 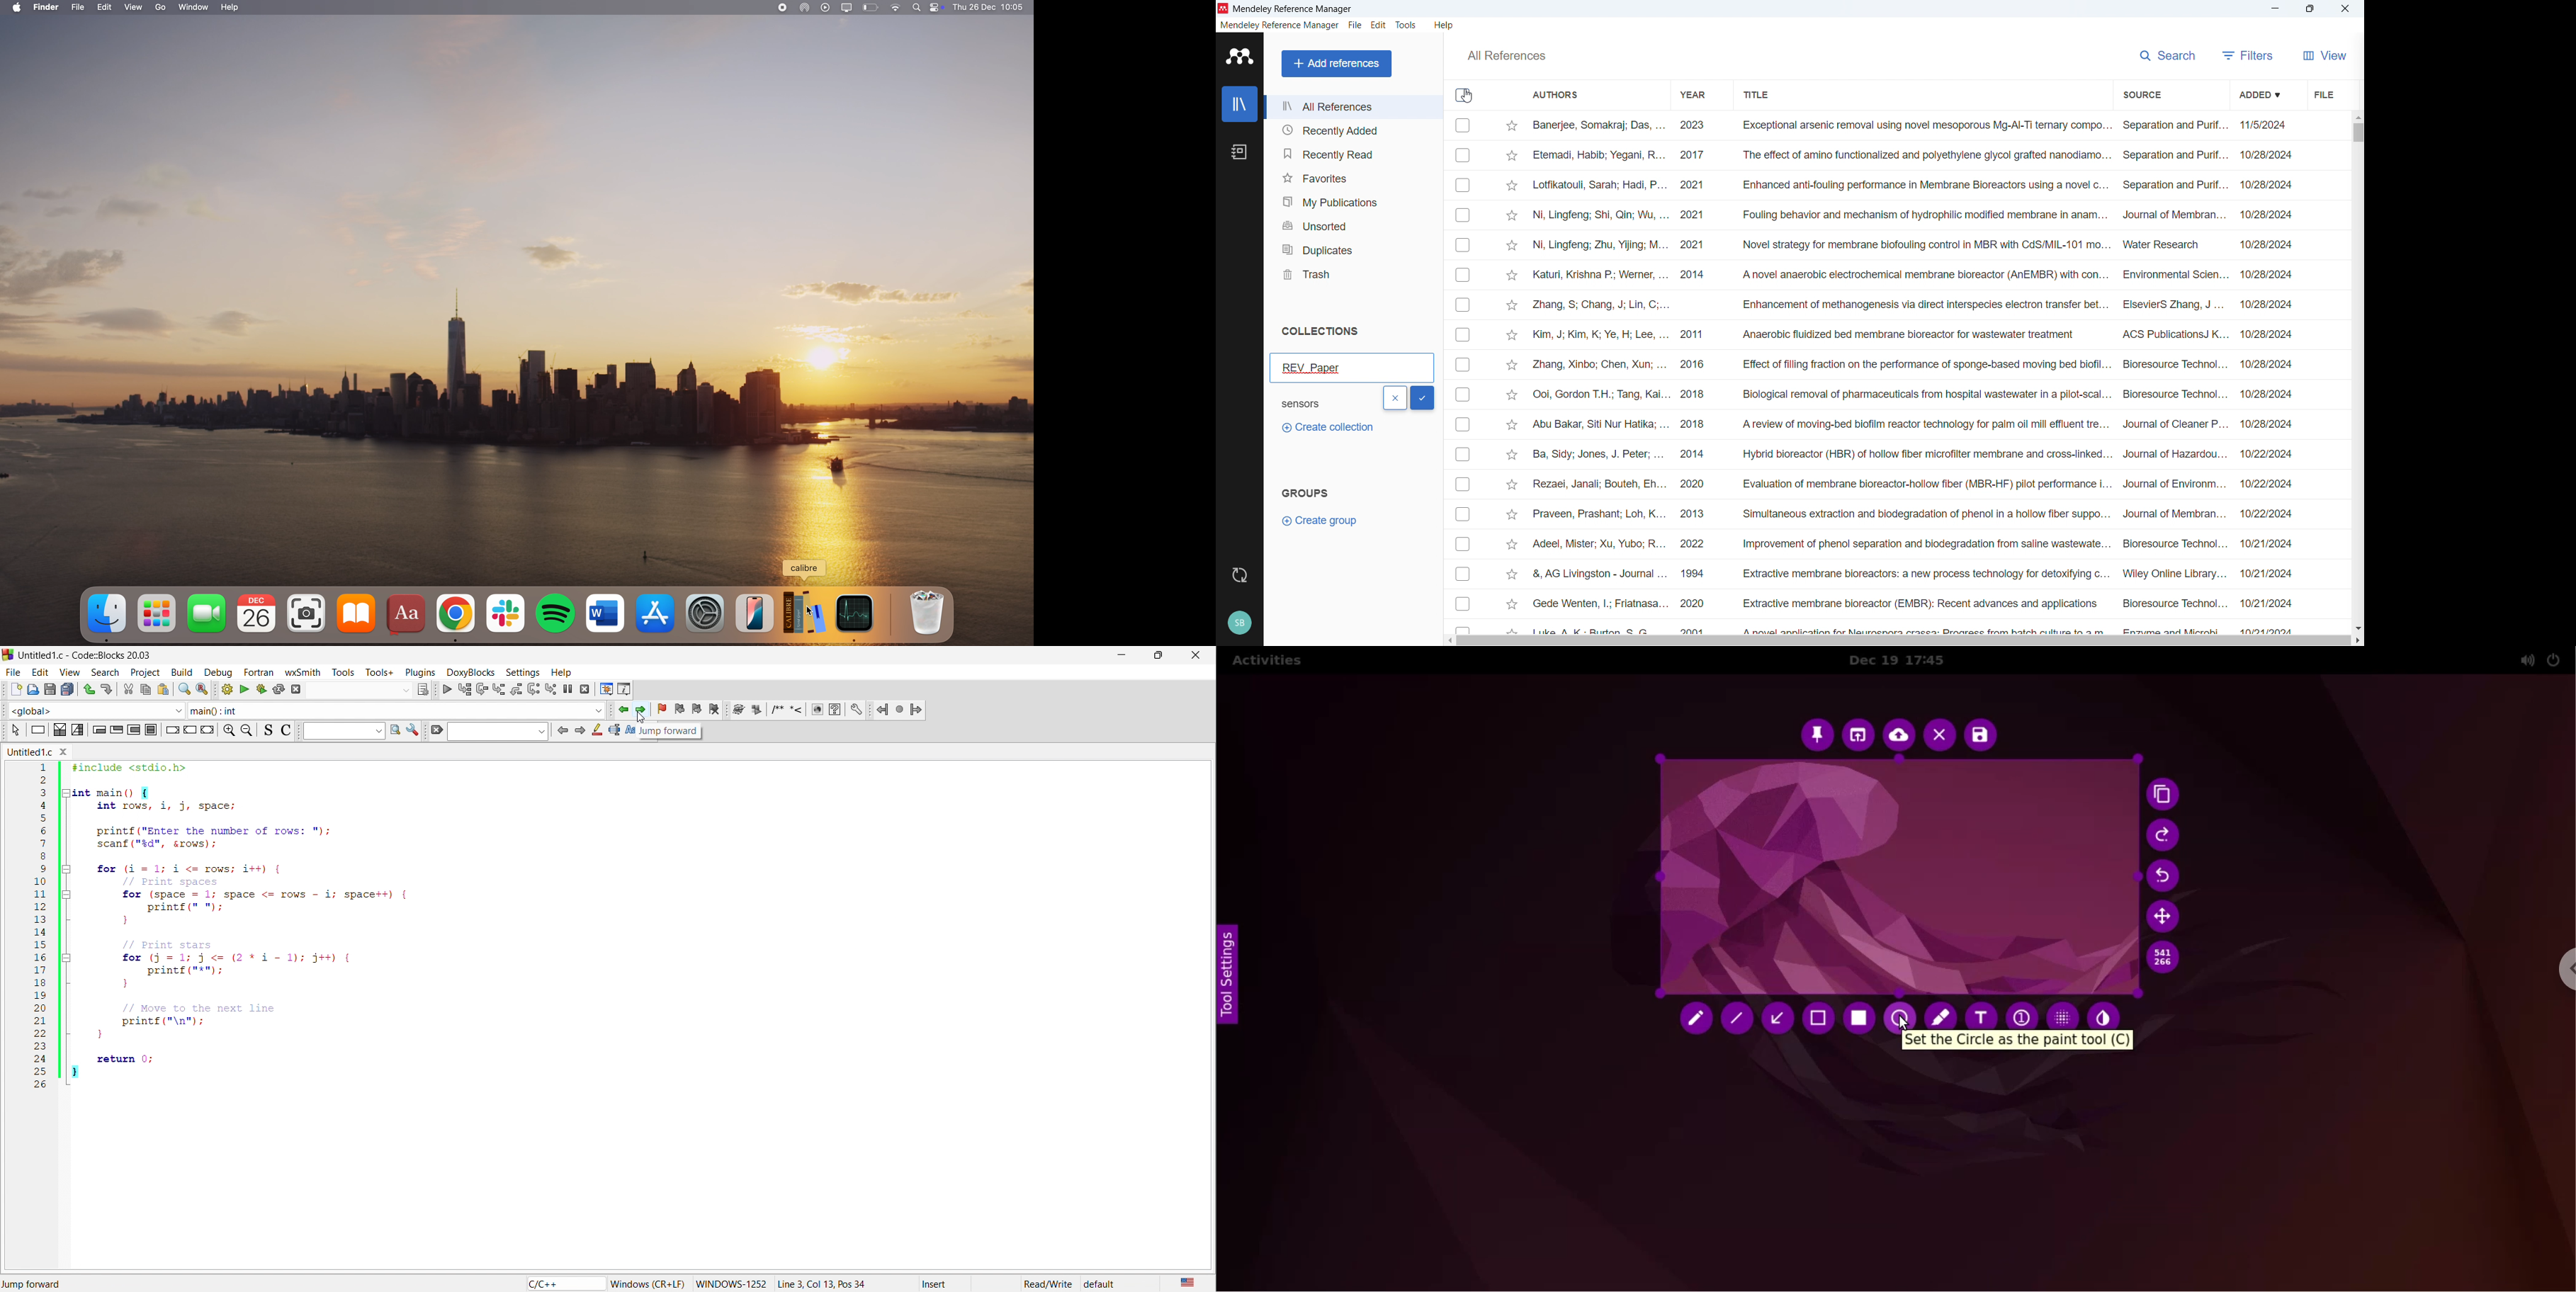 What do you see at coordinates (1913, 126) in the screenshot?
I see `Banerjee, Somakraj; Das, ... 2023 Exceptional arsenic removal using novel mesoporous Mg-Al-Ti ternary compo... Separation and Purif... 11/5/2024` at bounding box center [1913, 126].